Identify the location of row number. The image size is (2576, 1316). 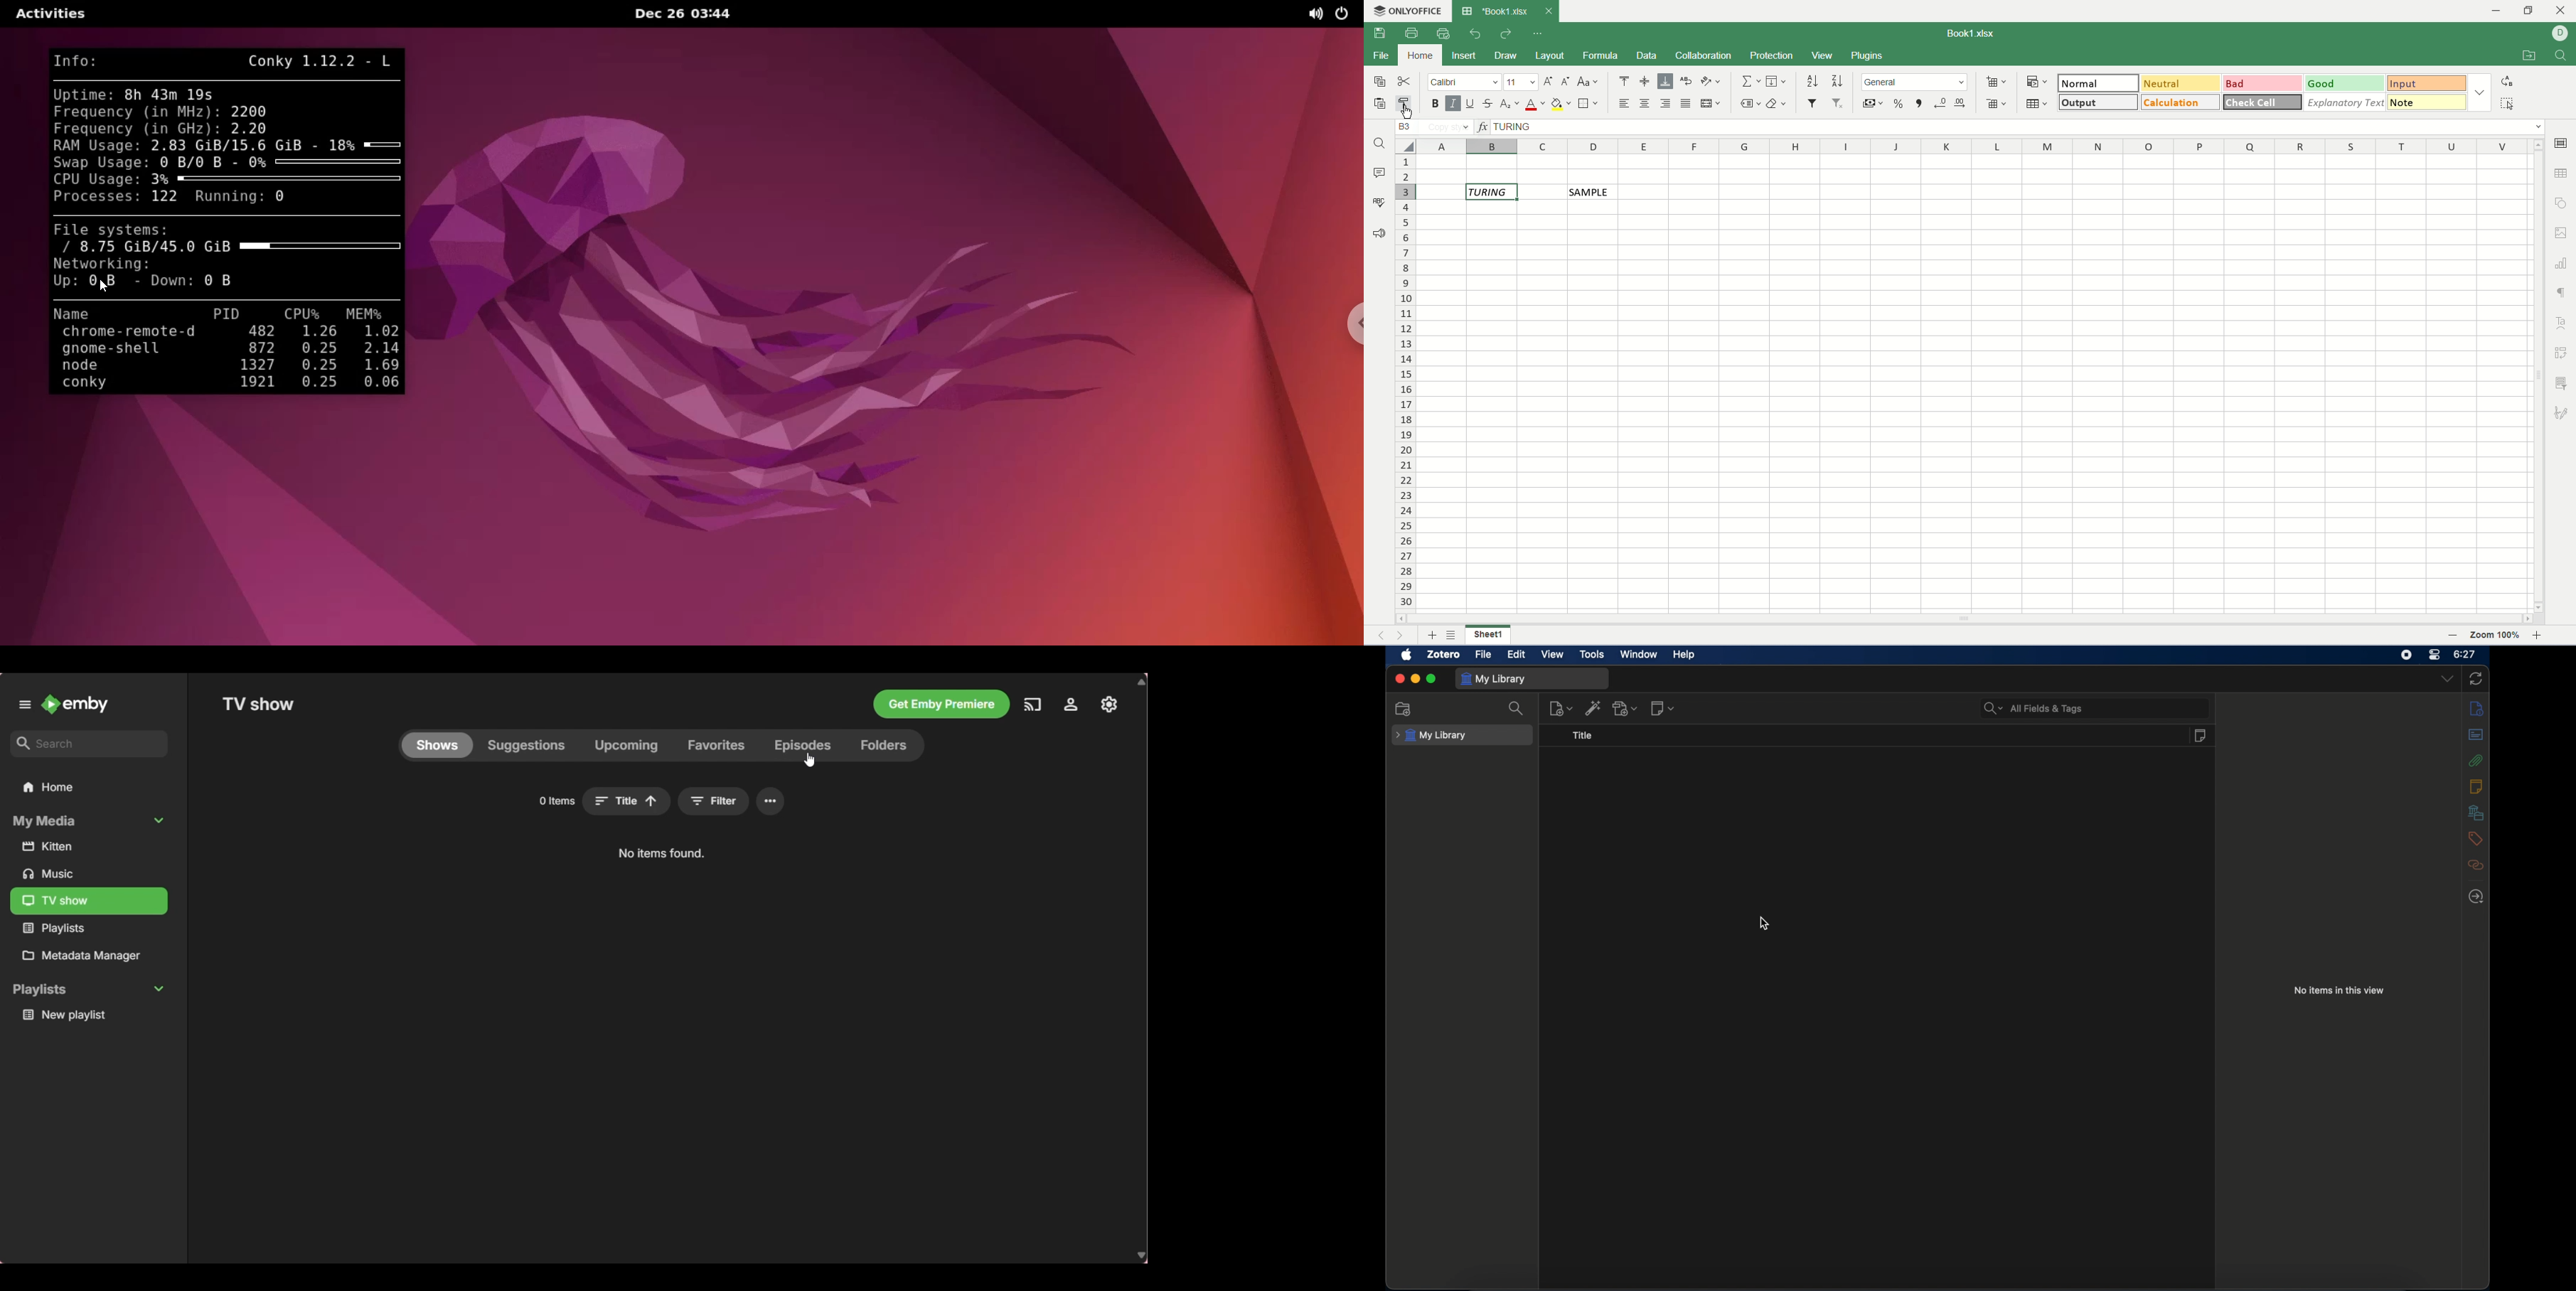
(1406, 383).